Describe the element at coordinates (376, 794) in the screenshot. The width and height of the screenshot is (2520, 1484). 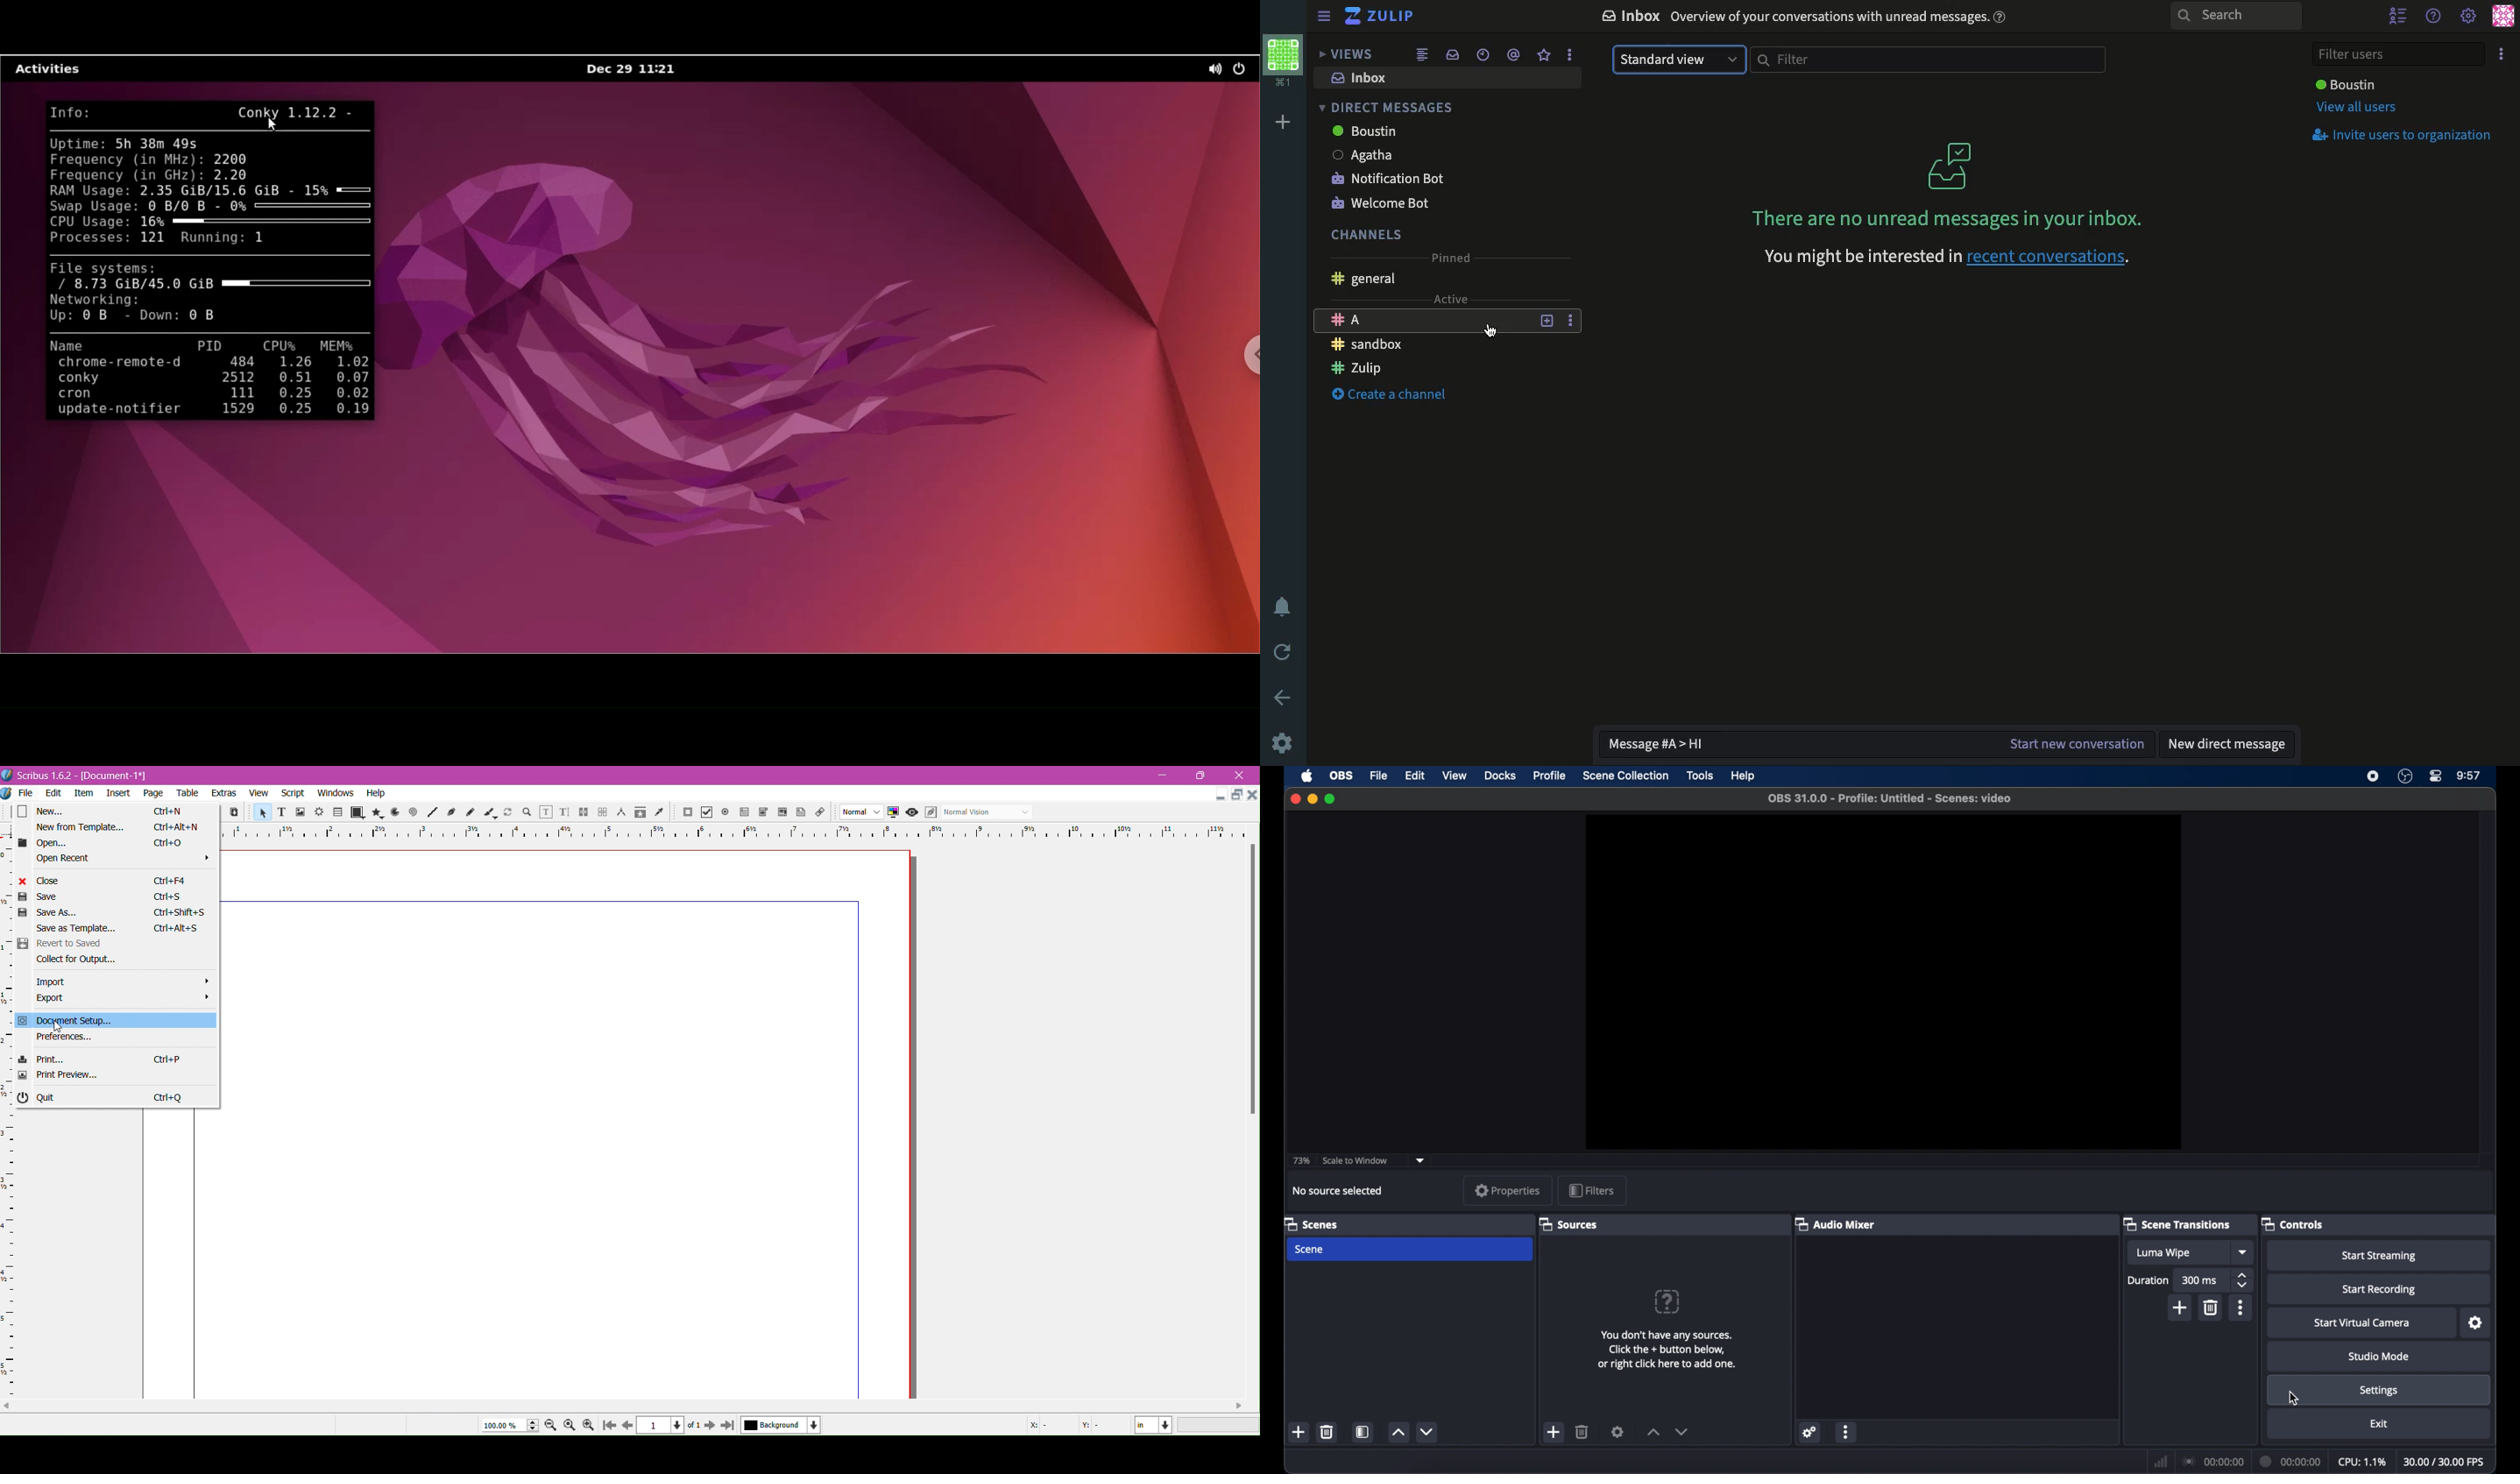
I see `help menu` at that location.